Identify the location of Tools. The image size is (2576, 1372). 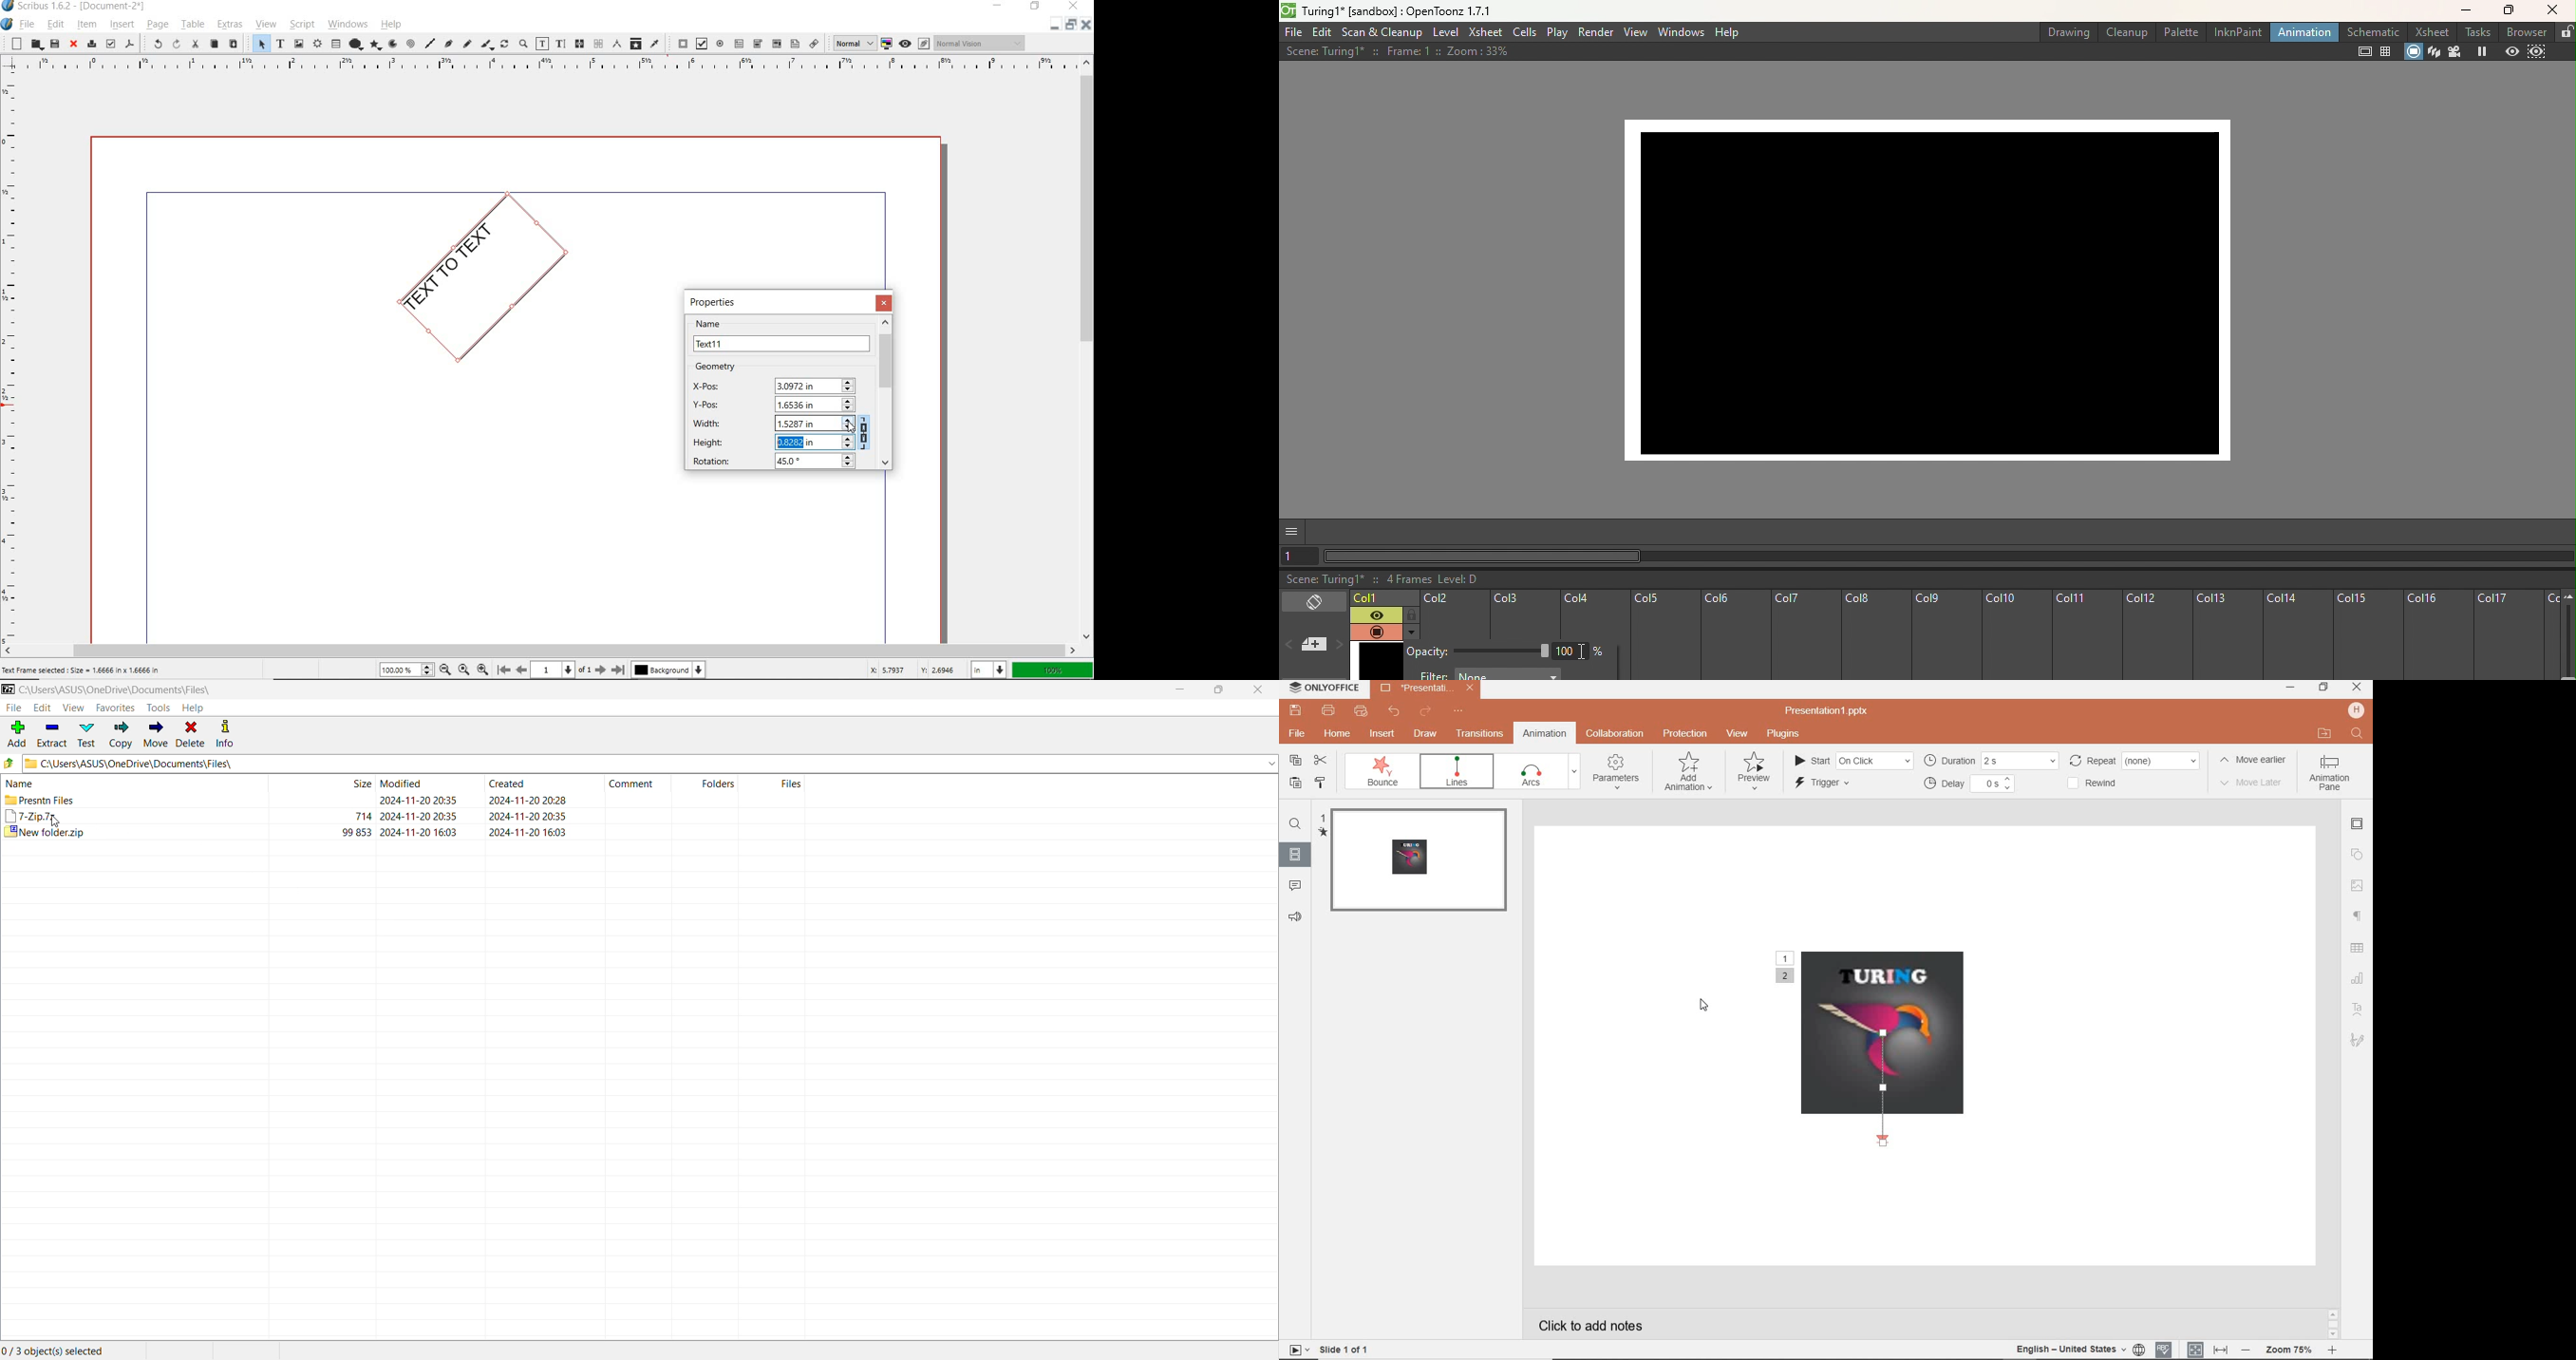
(160, 707).